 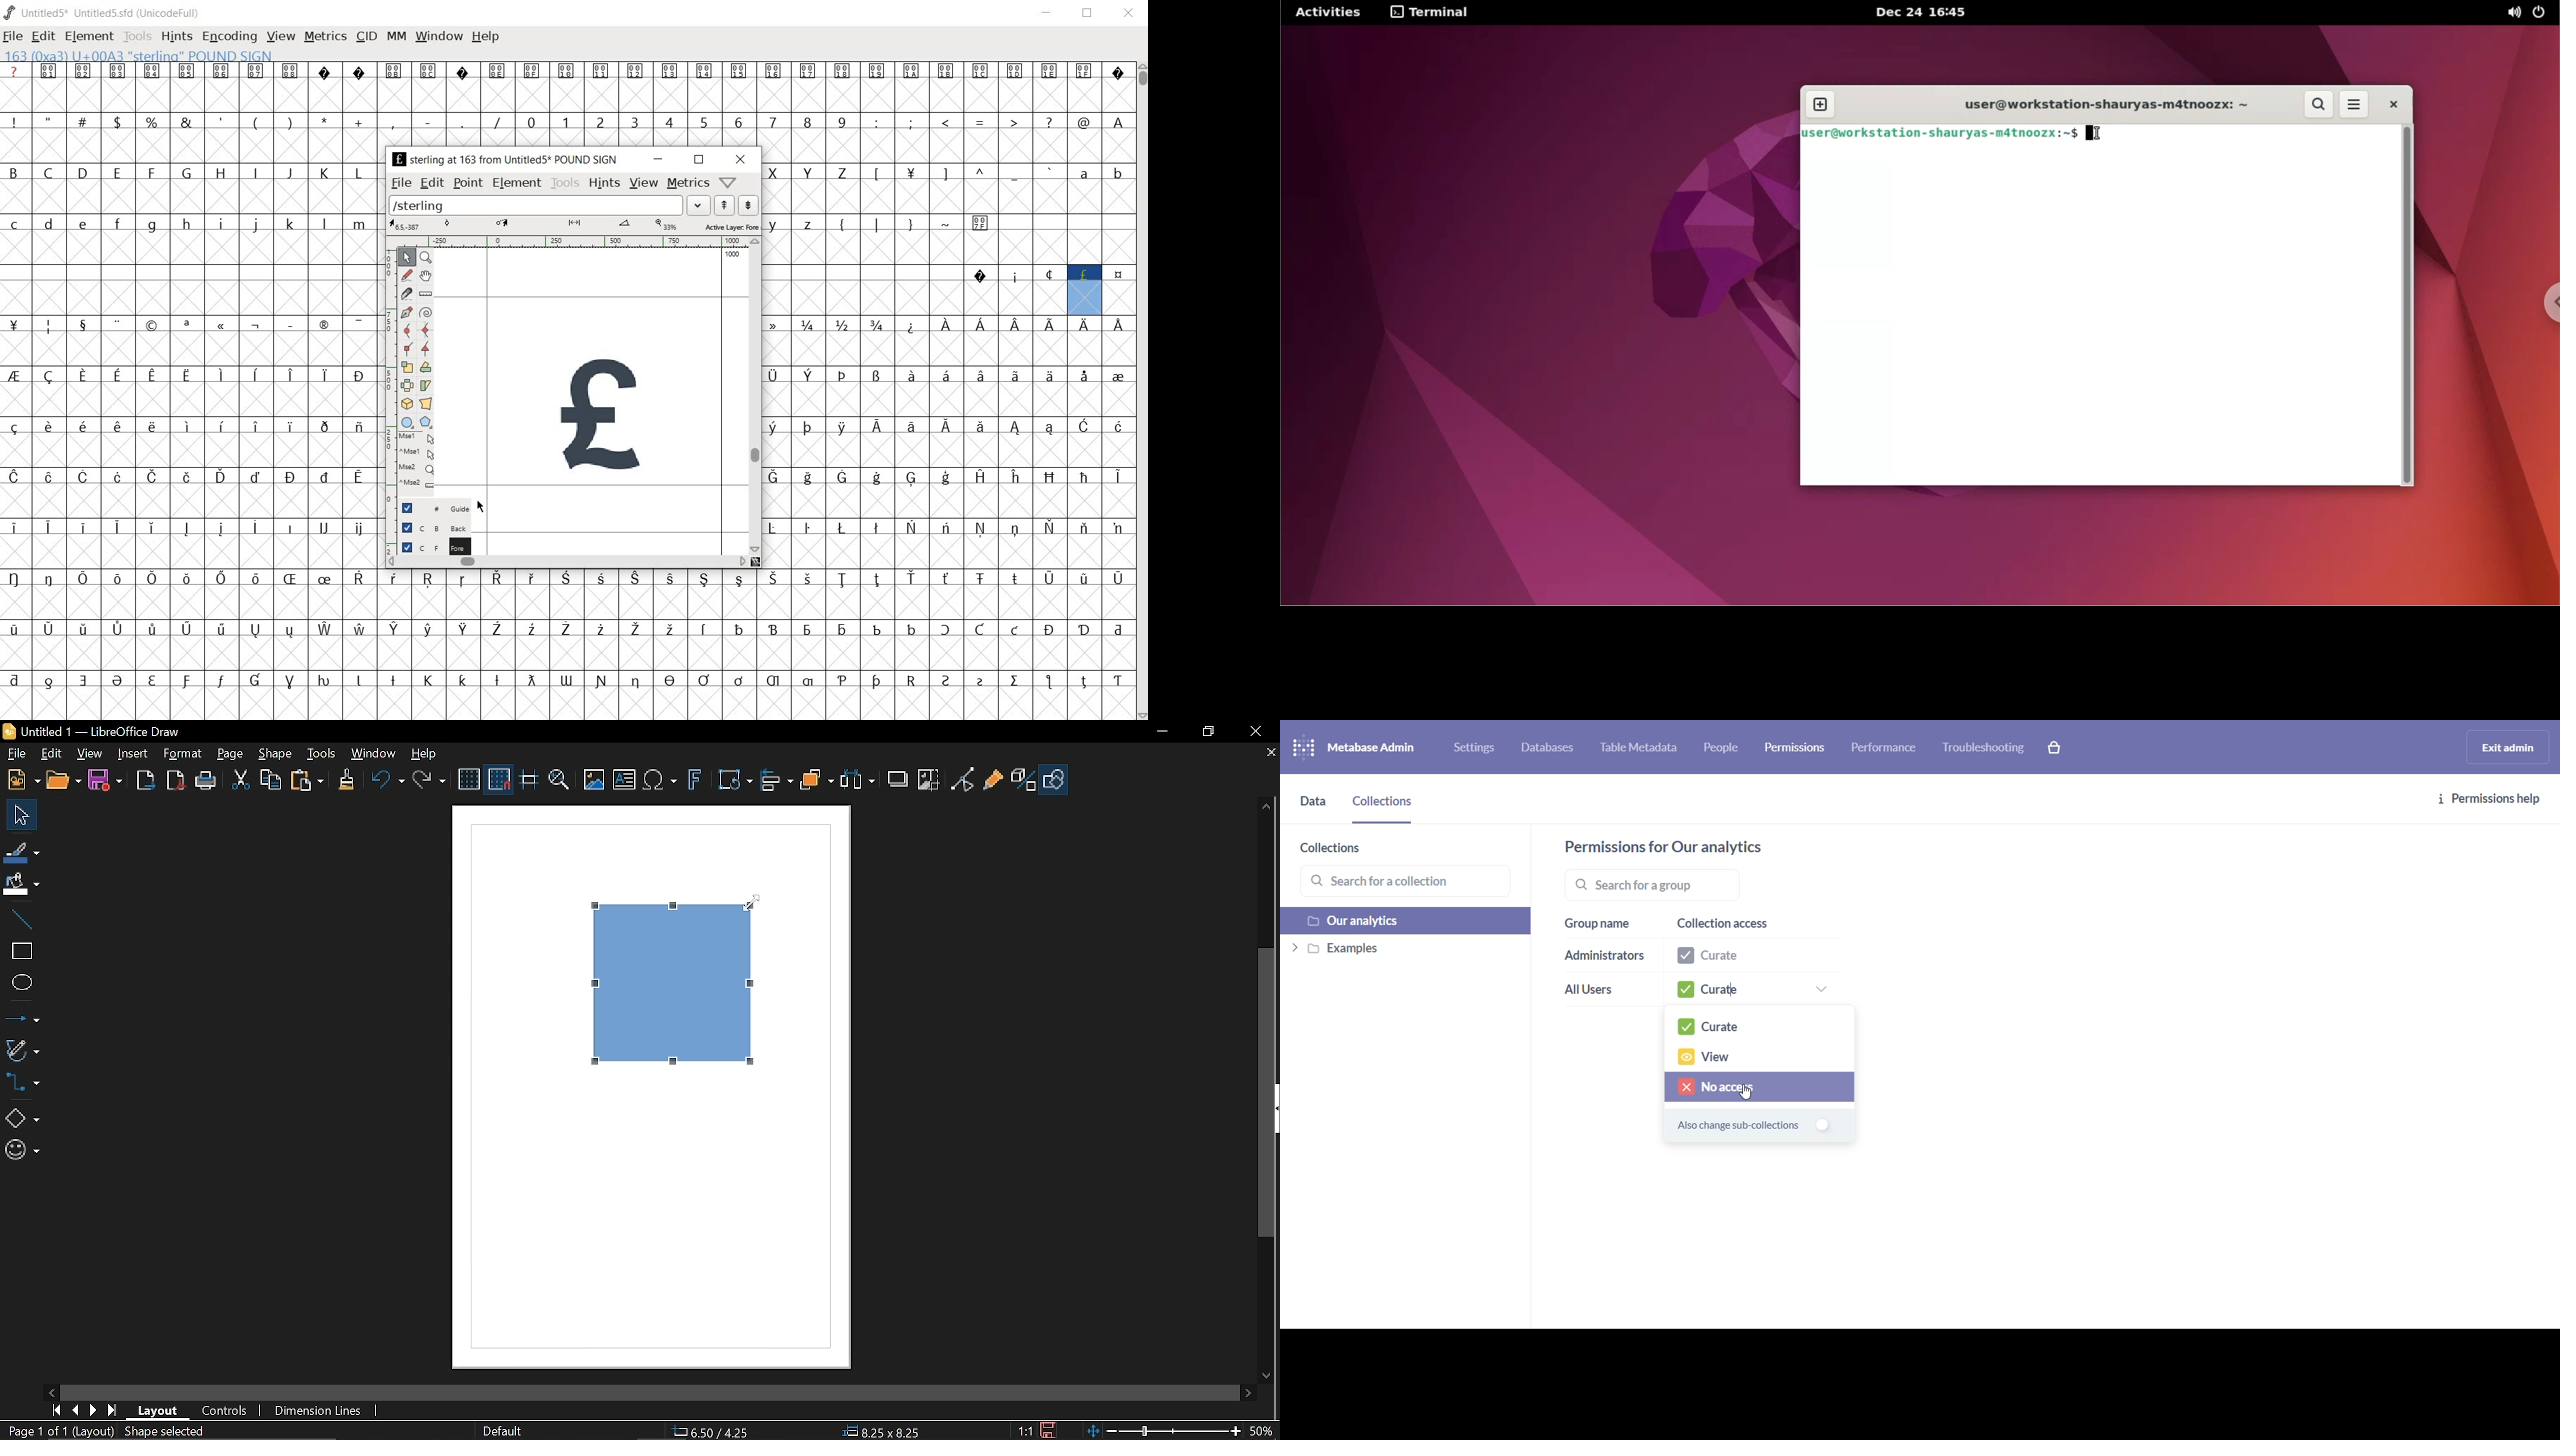 I want to click on all users group, so click(x=1599, y=993).